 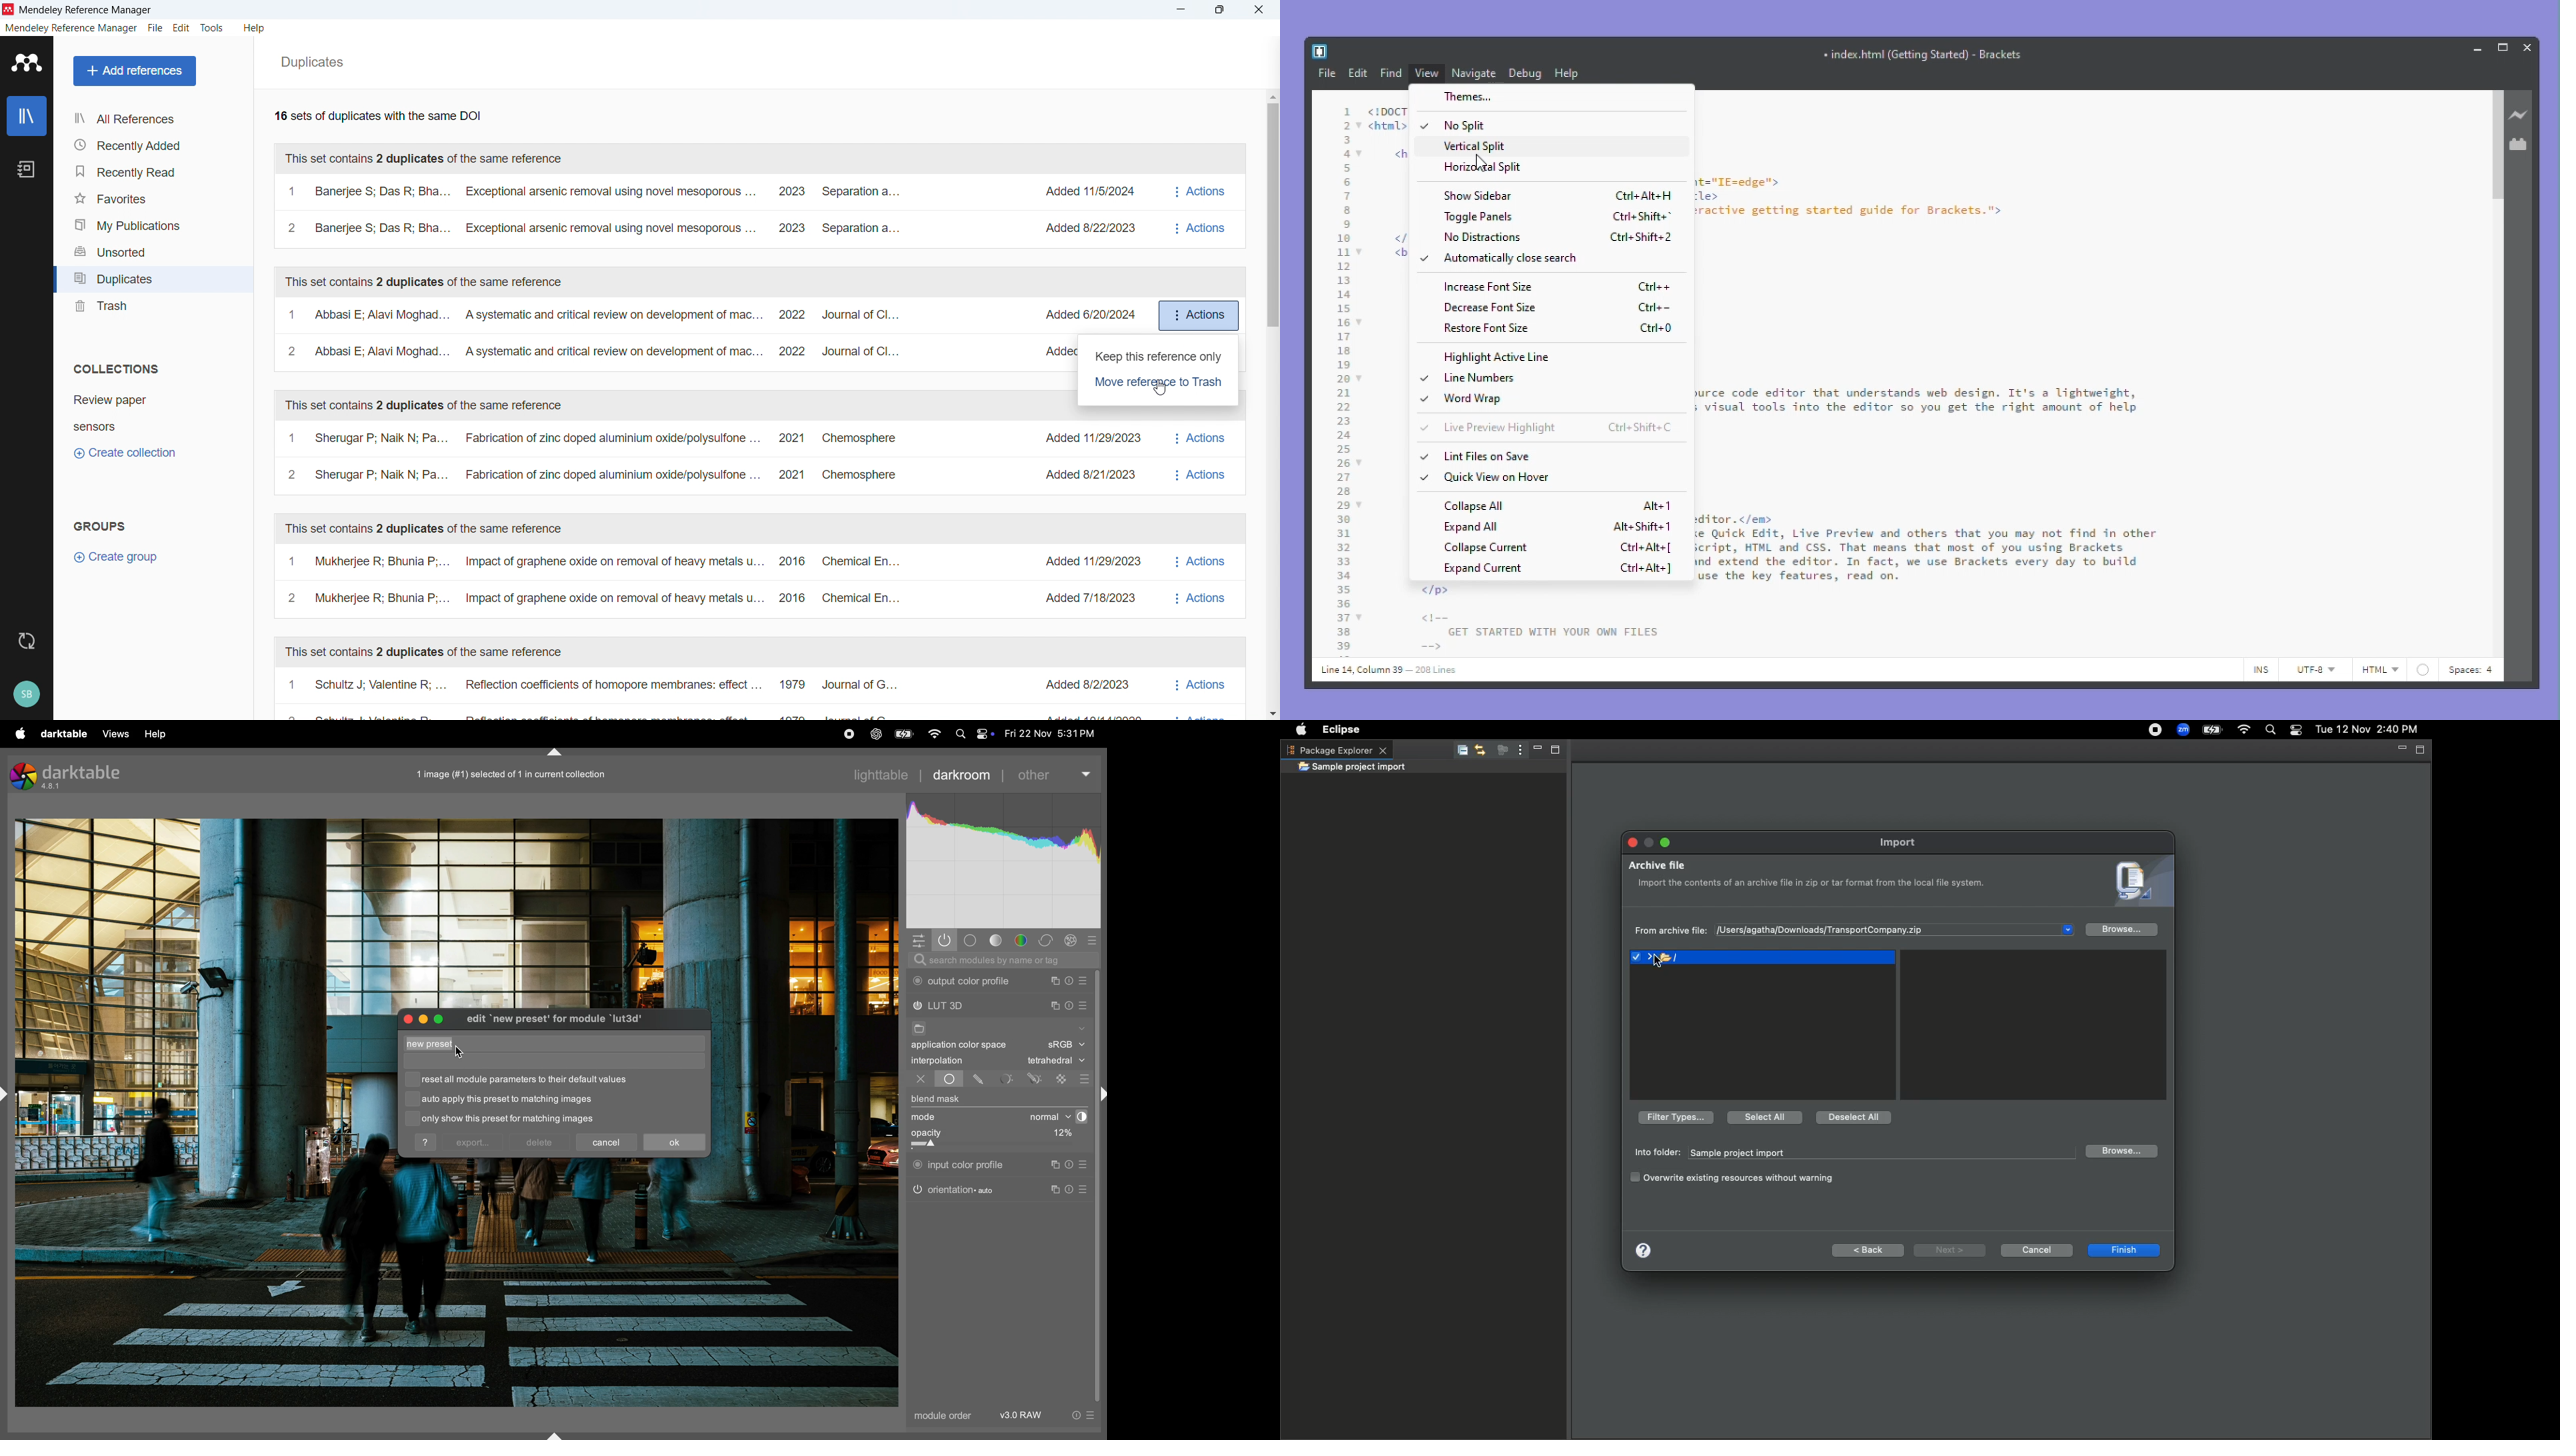 I want to click on Cursor , so click(x=1160, y=389).